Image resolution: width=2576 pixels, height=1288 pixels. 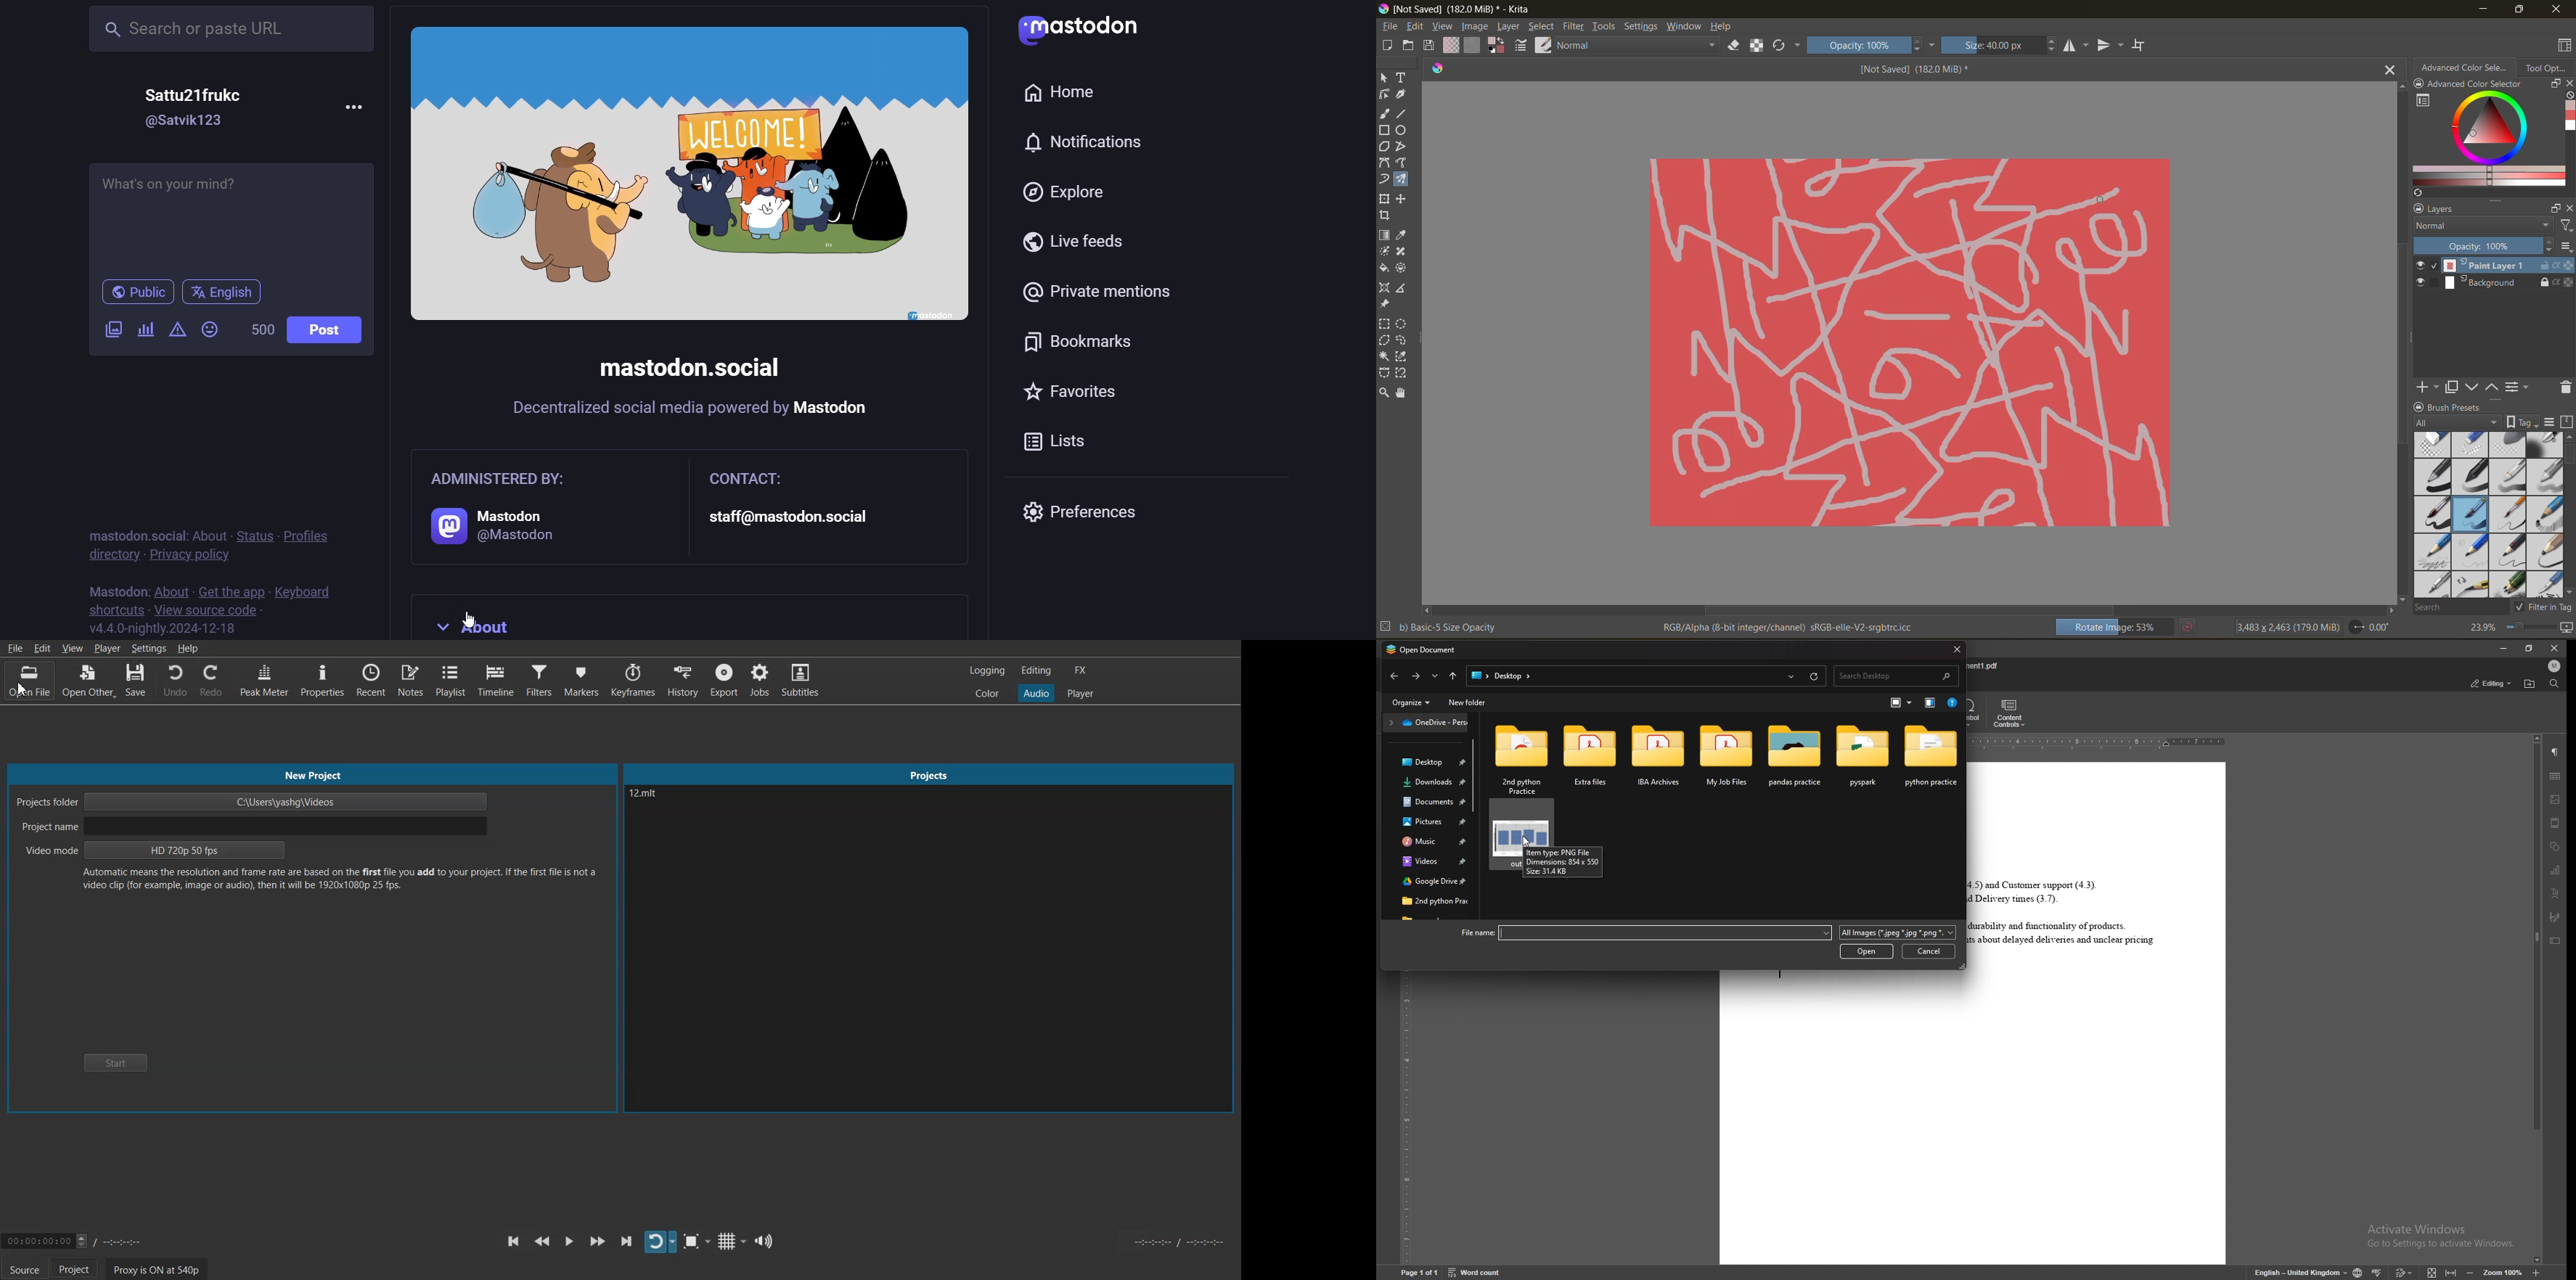 What do you see at coordinates (627, 1241) in the screenshot?
I see `Skip to the next point` at bounding box center [627, 1241].